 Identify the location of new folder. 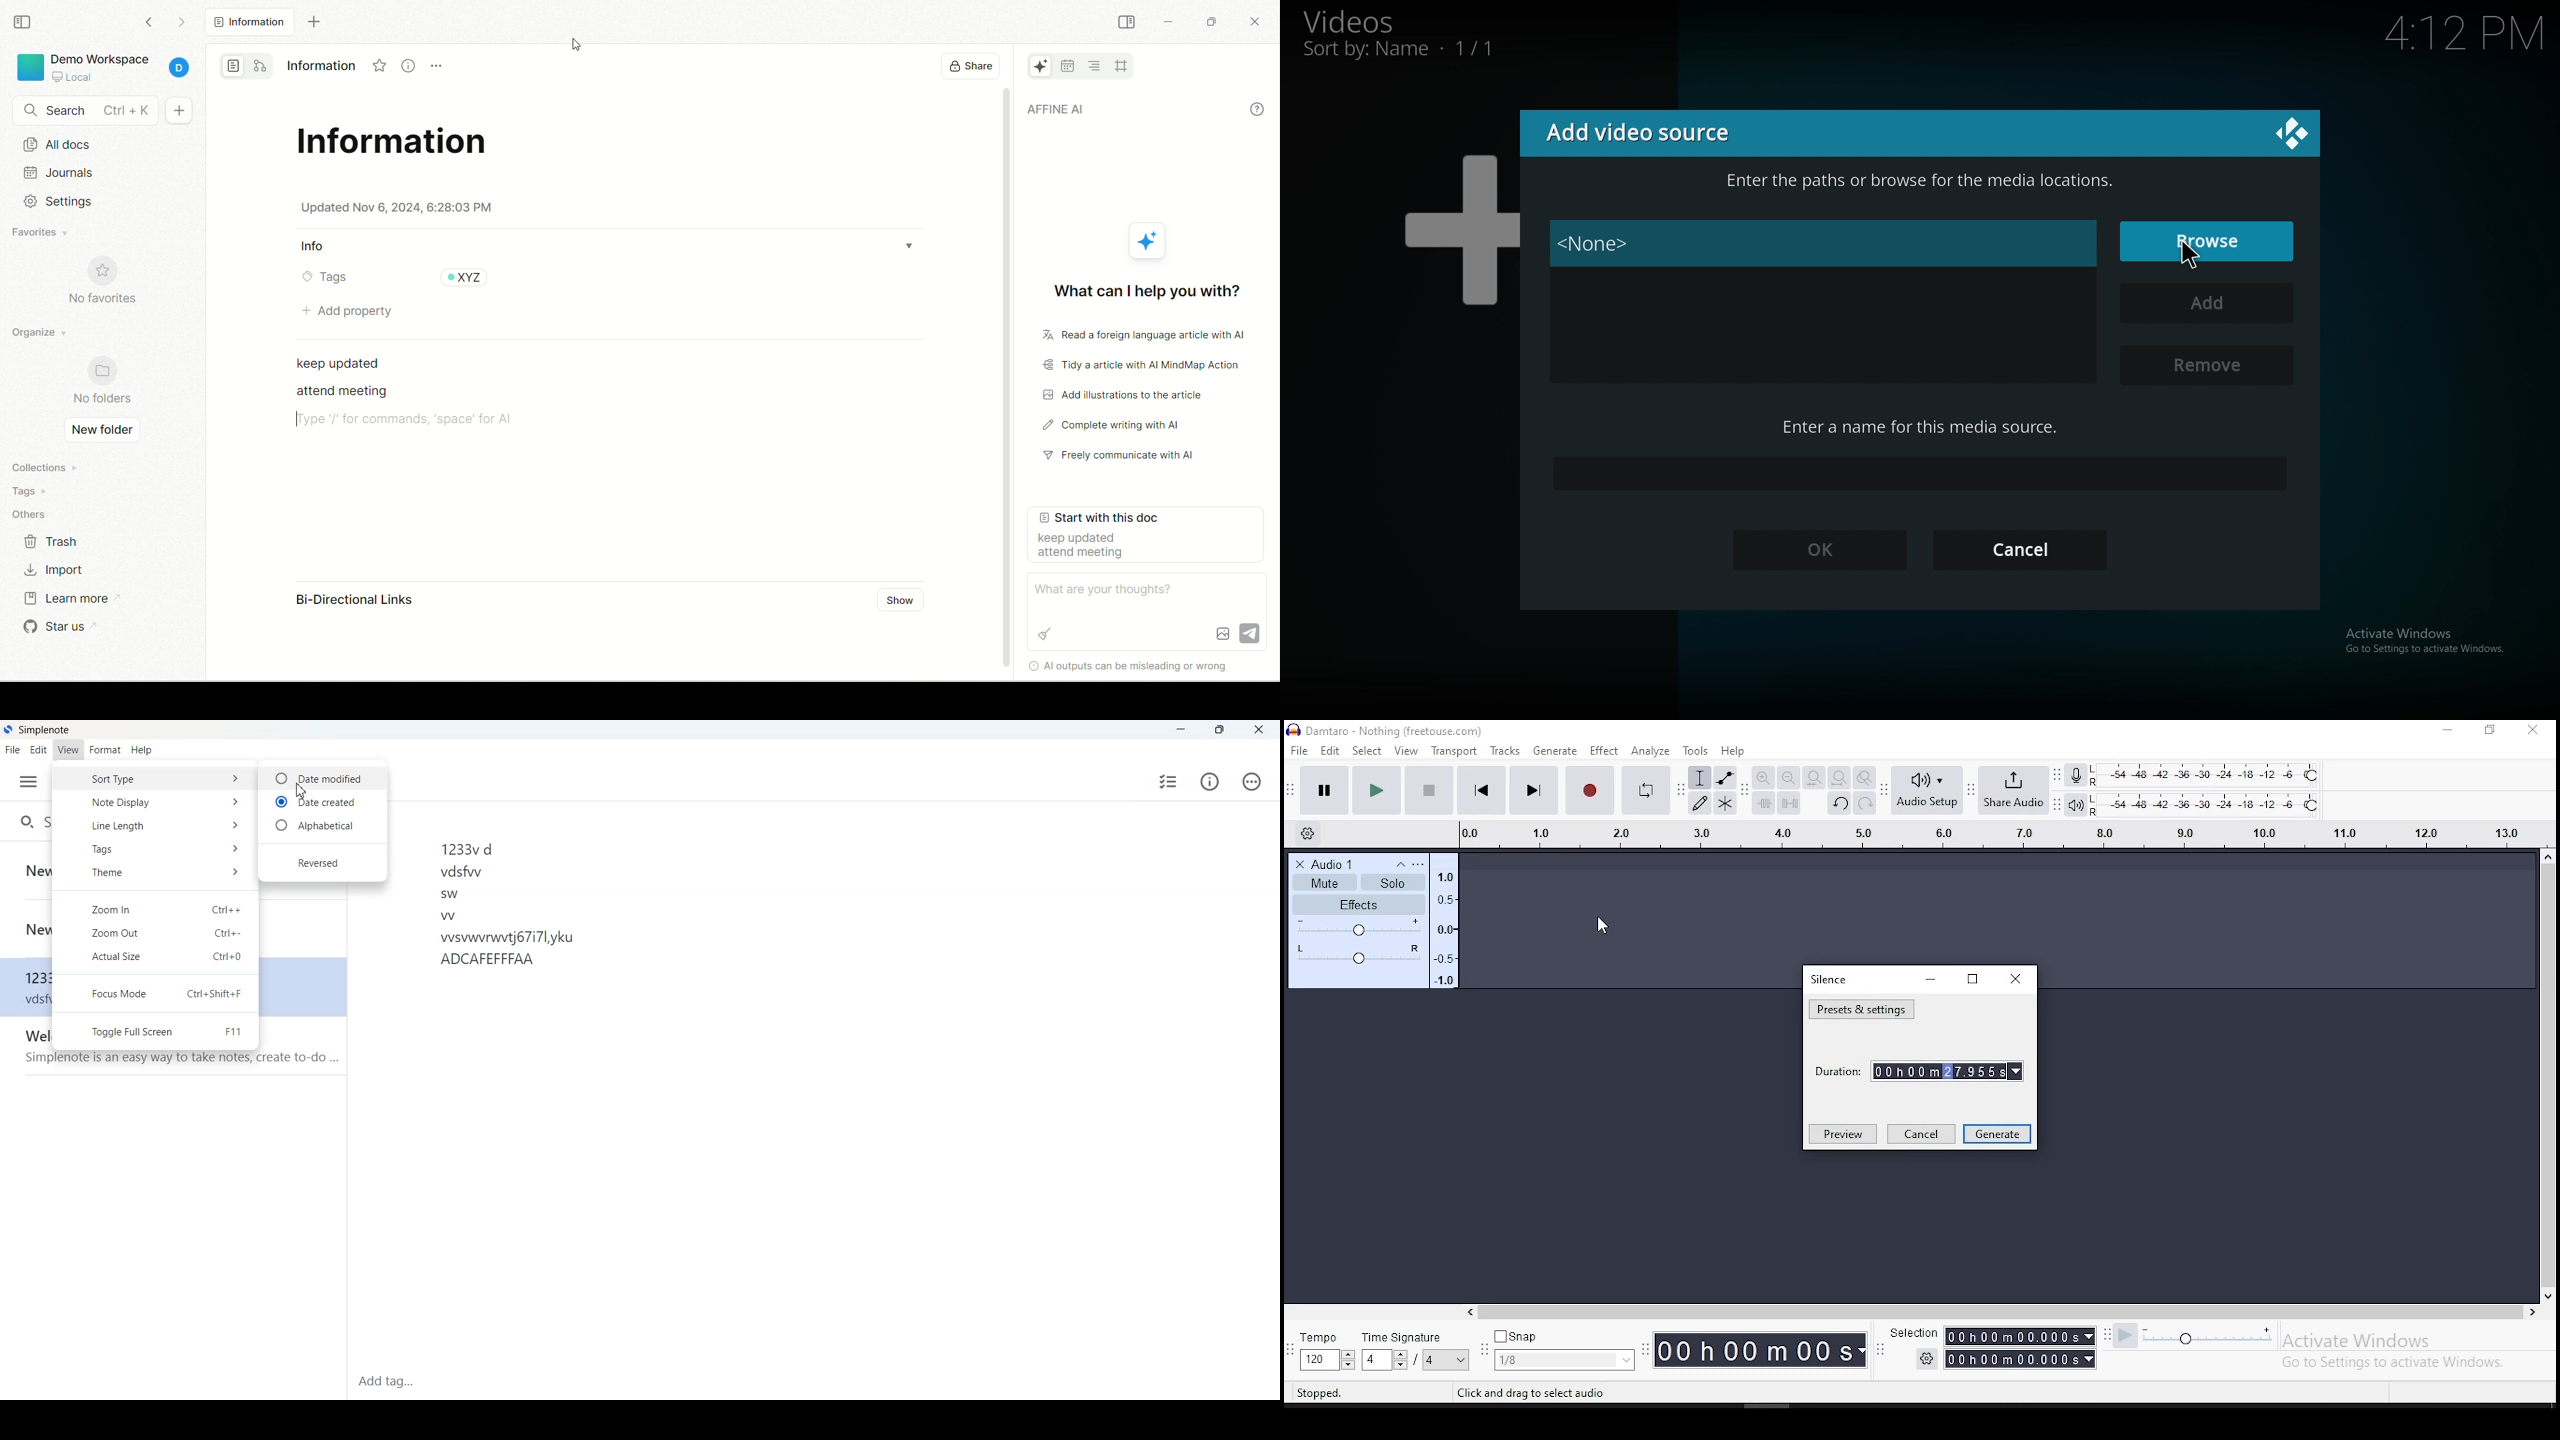
(102, 432).